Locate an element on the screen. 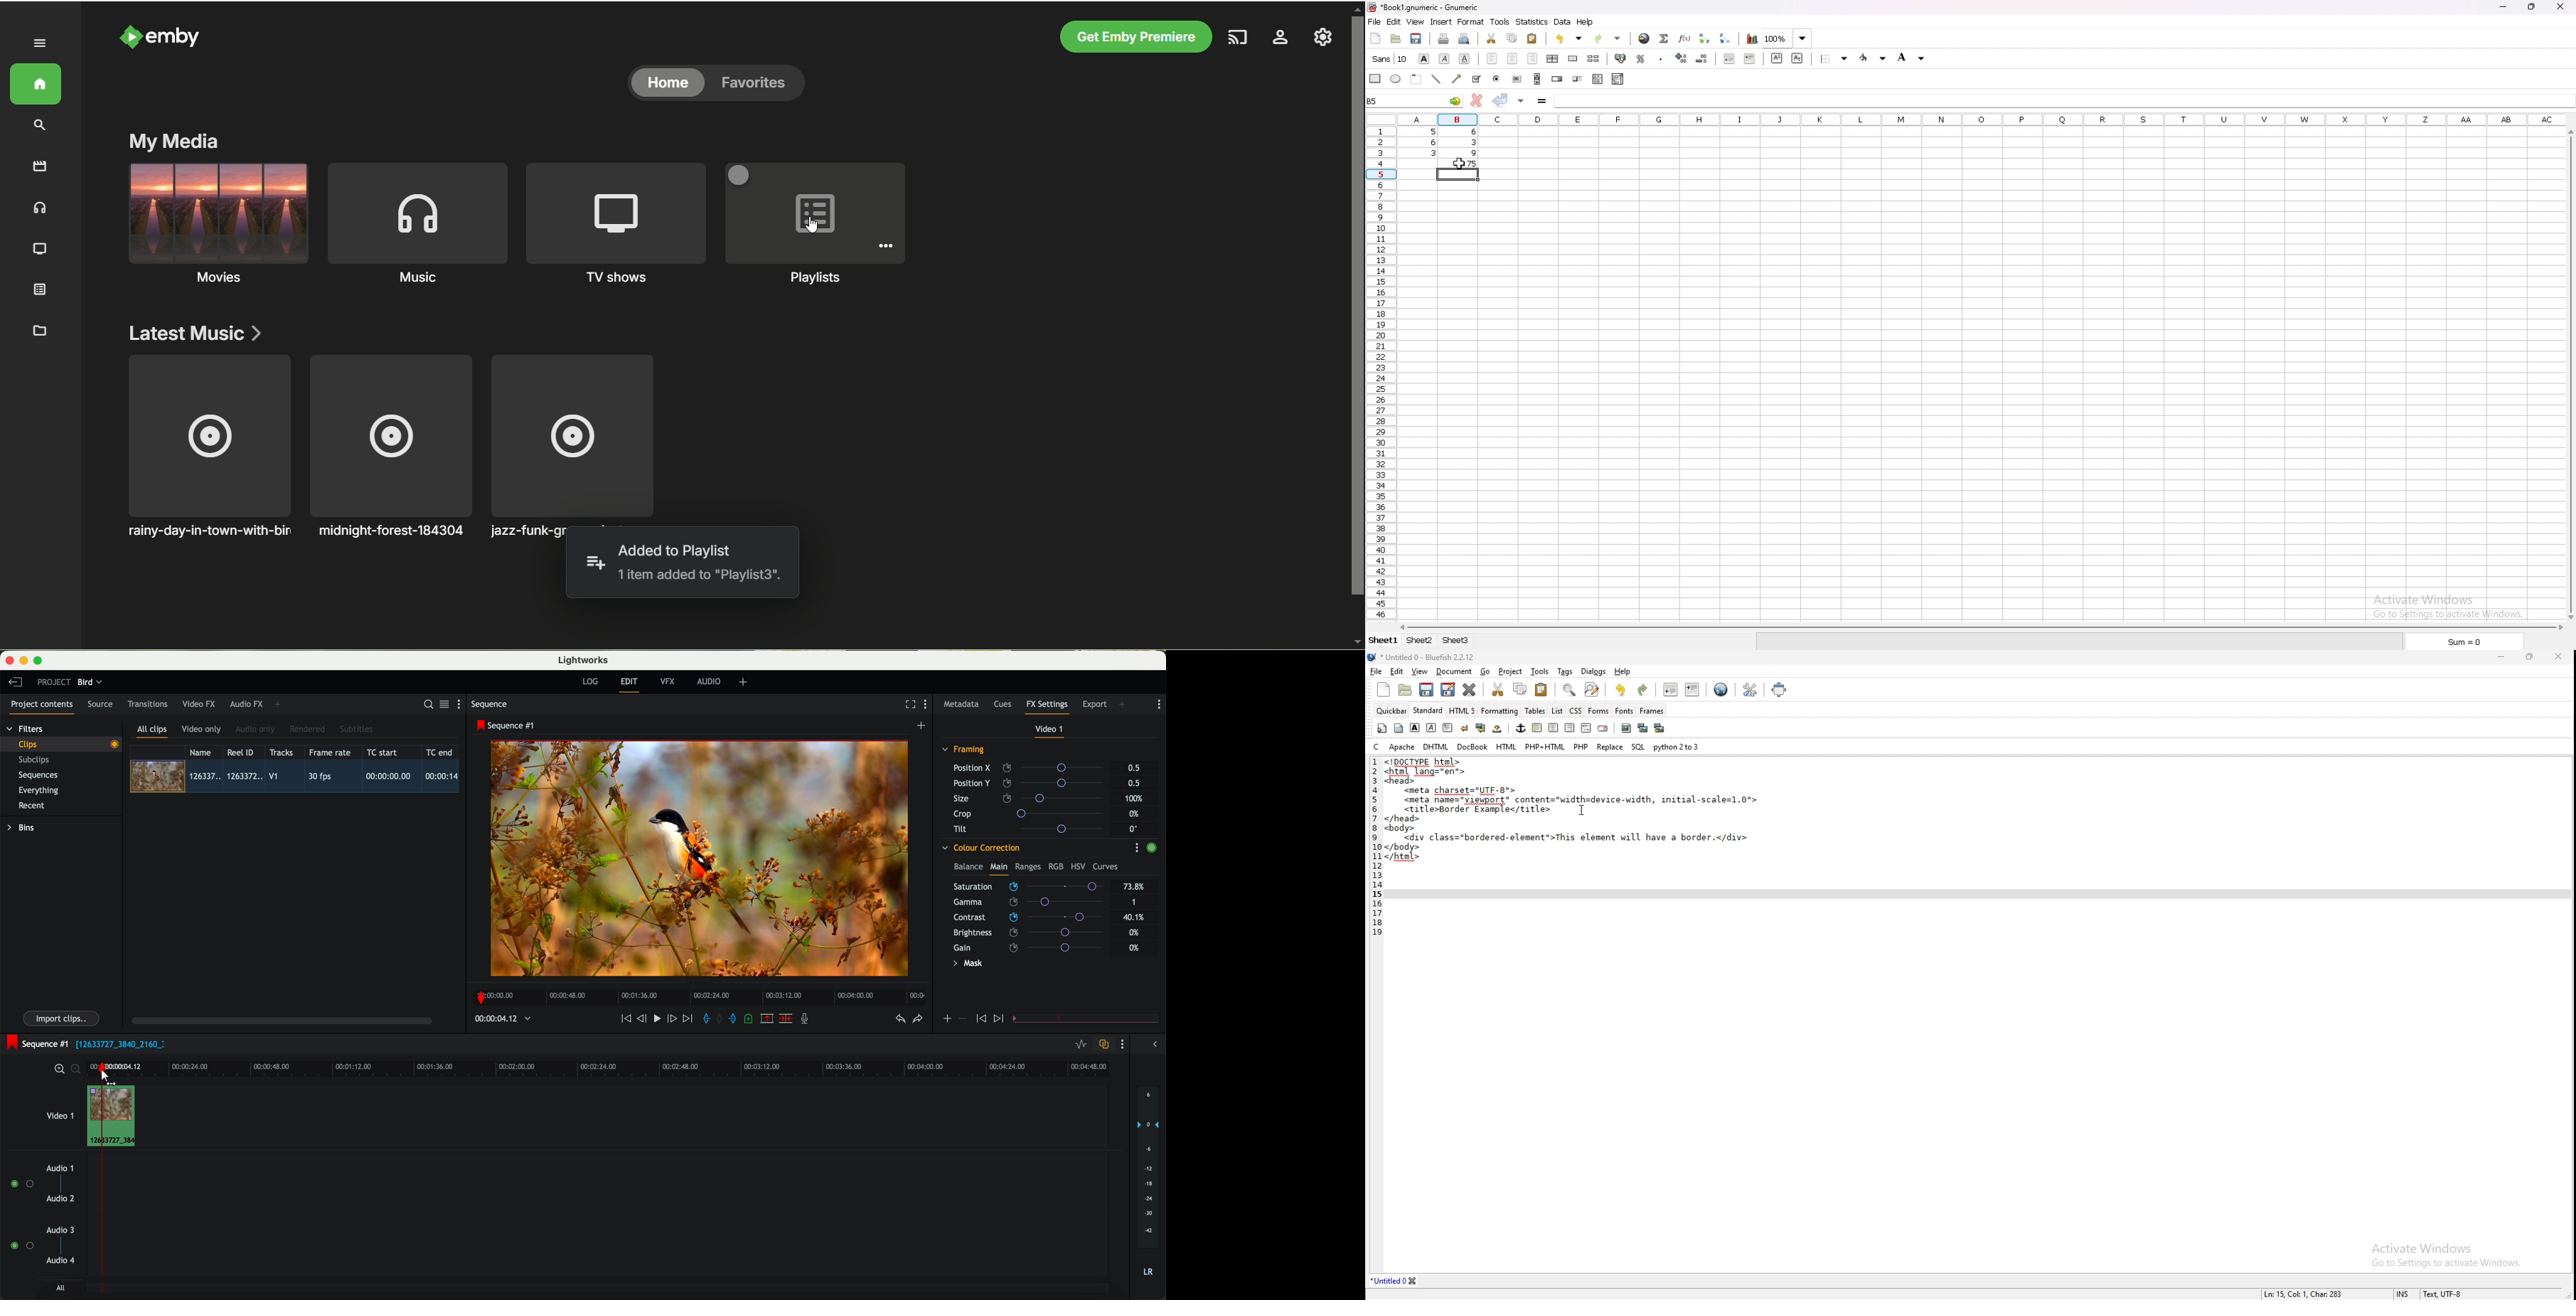 Image resolution: width=2576 pixels, height=1316 pixels. fonts is located at coordinates (1624, 710).